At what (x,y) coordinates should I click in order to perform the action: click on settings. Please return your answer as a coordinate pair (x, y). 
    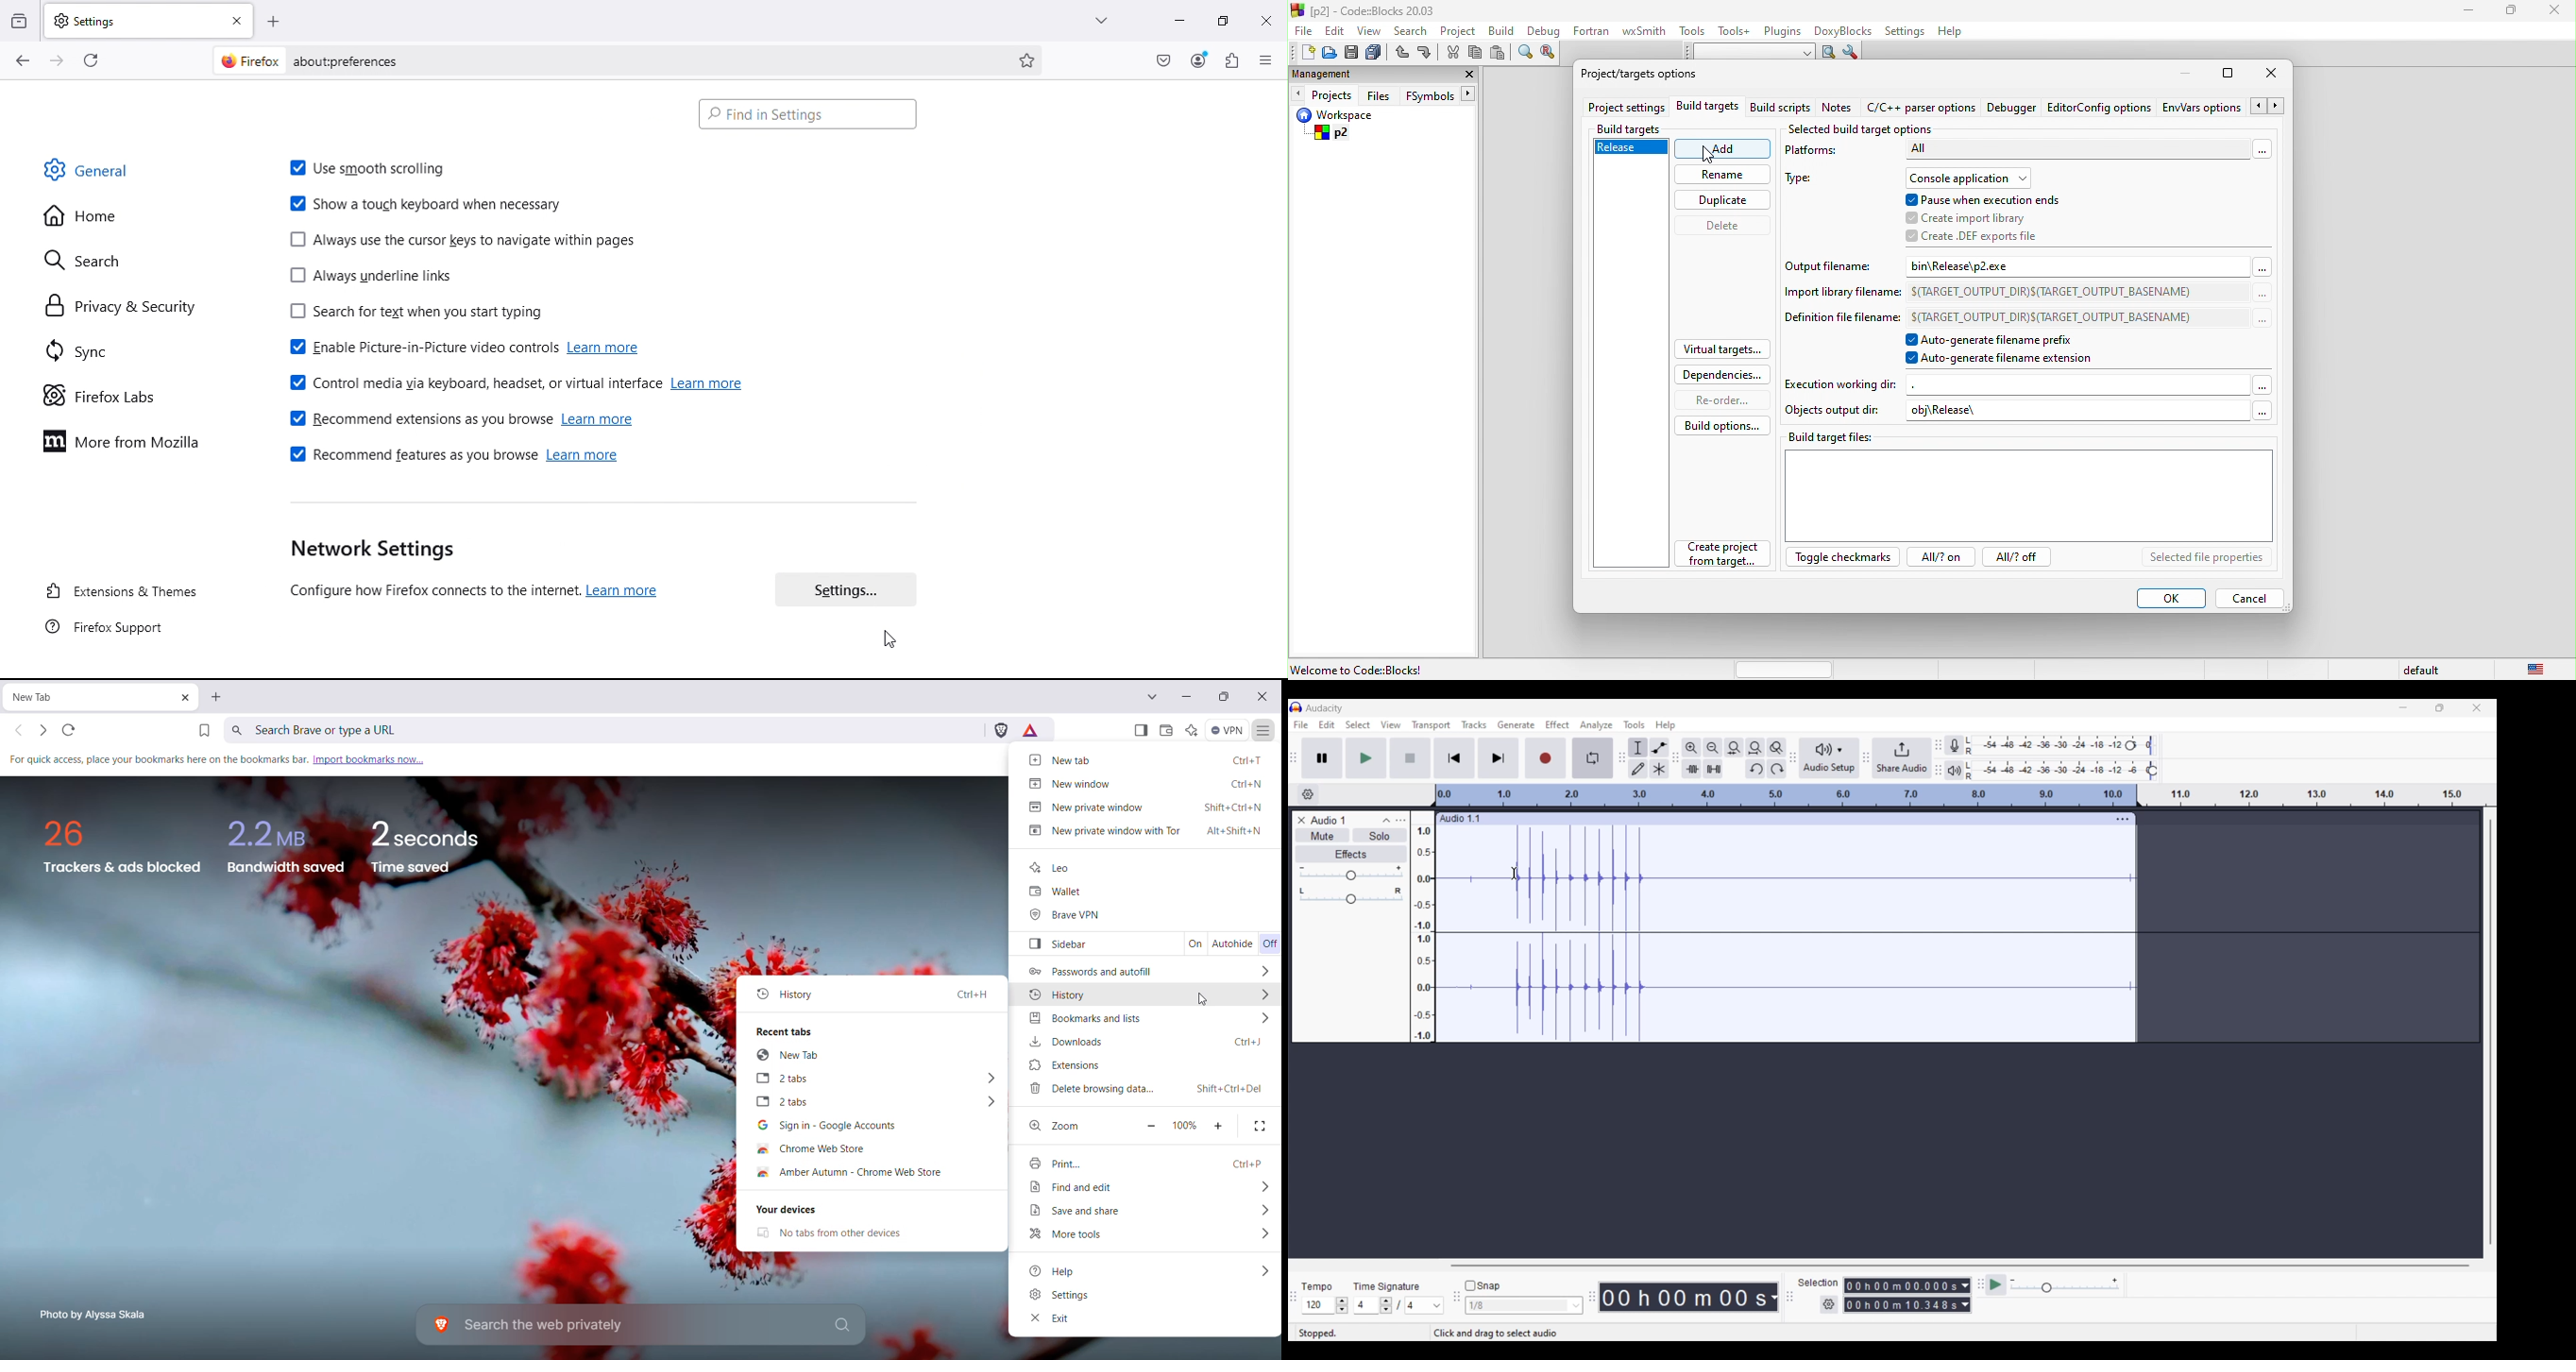
    Looking at the image, I should click on (1904, 32).